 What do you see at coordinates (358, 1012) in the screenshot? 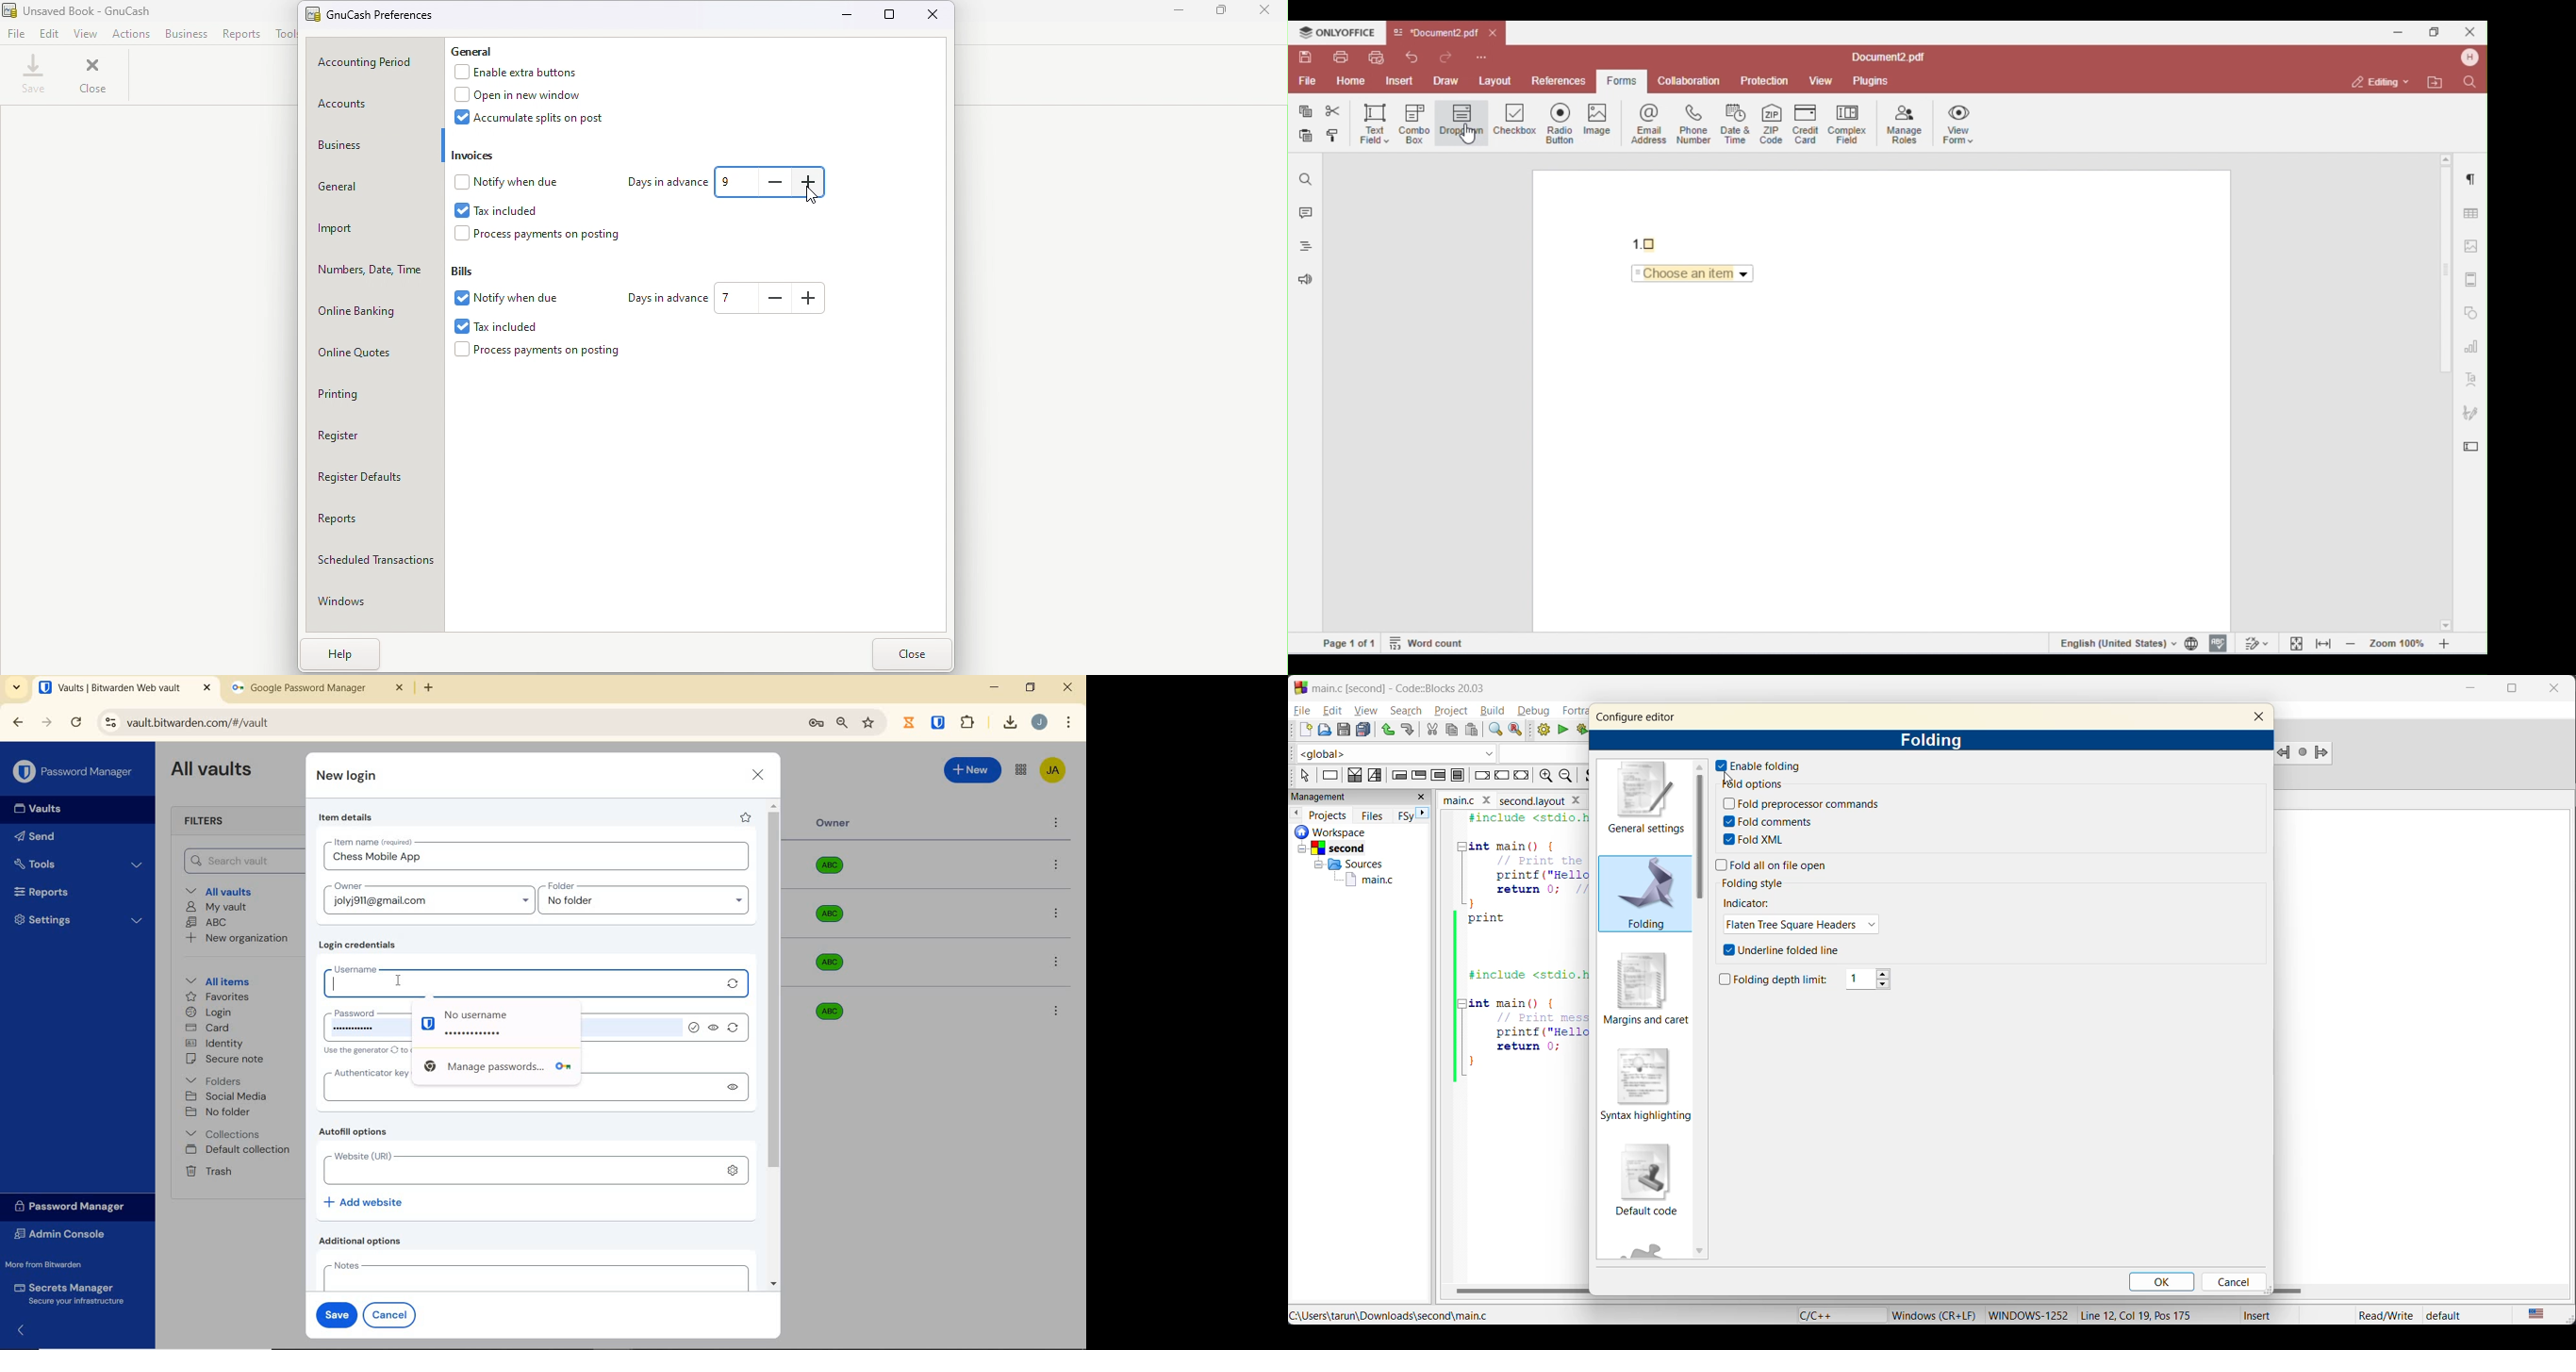
I see `password` at bounding box center [358, 1012].